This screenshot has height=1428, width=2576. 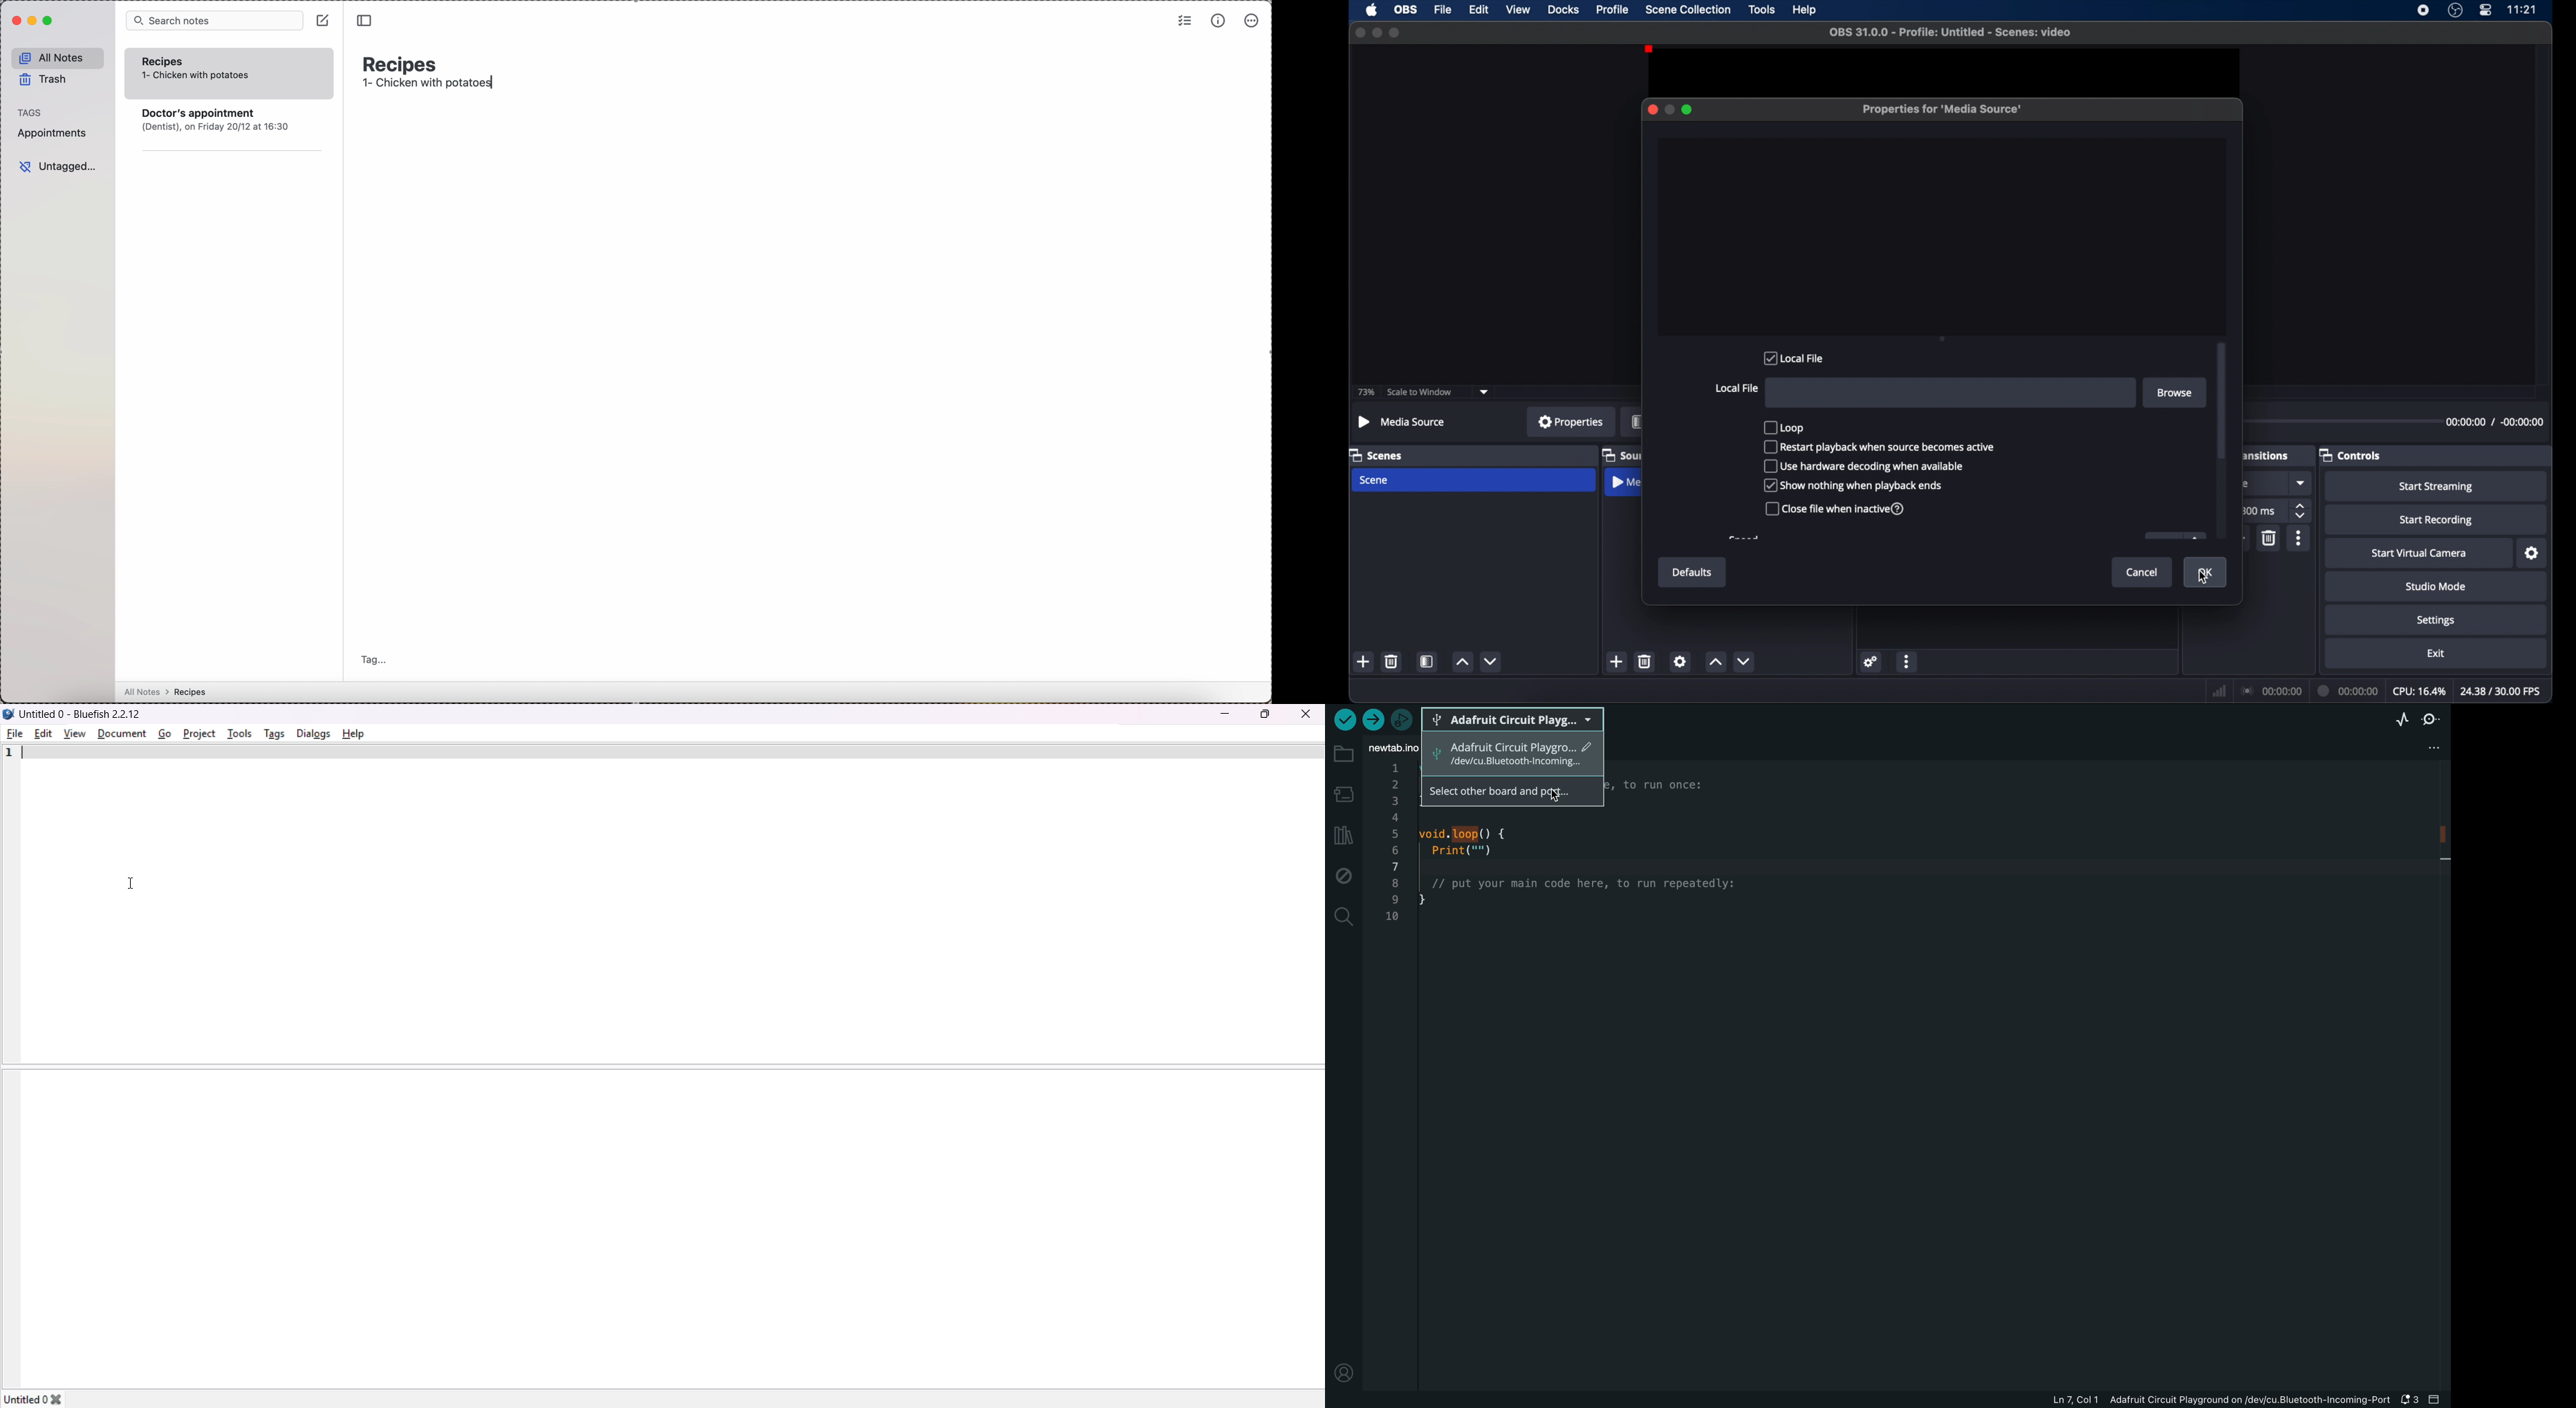 I want to click on profile, so click(x=1613, y=10).